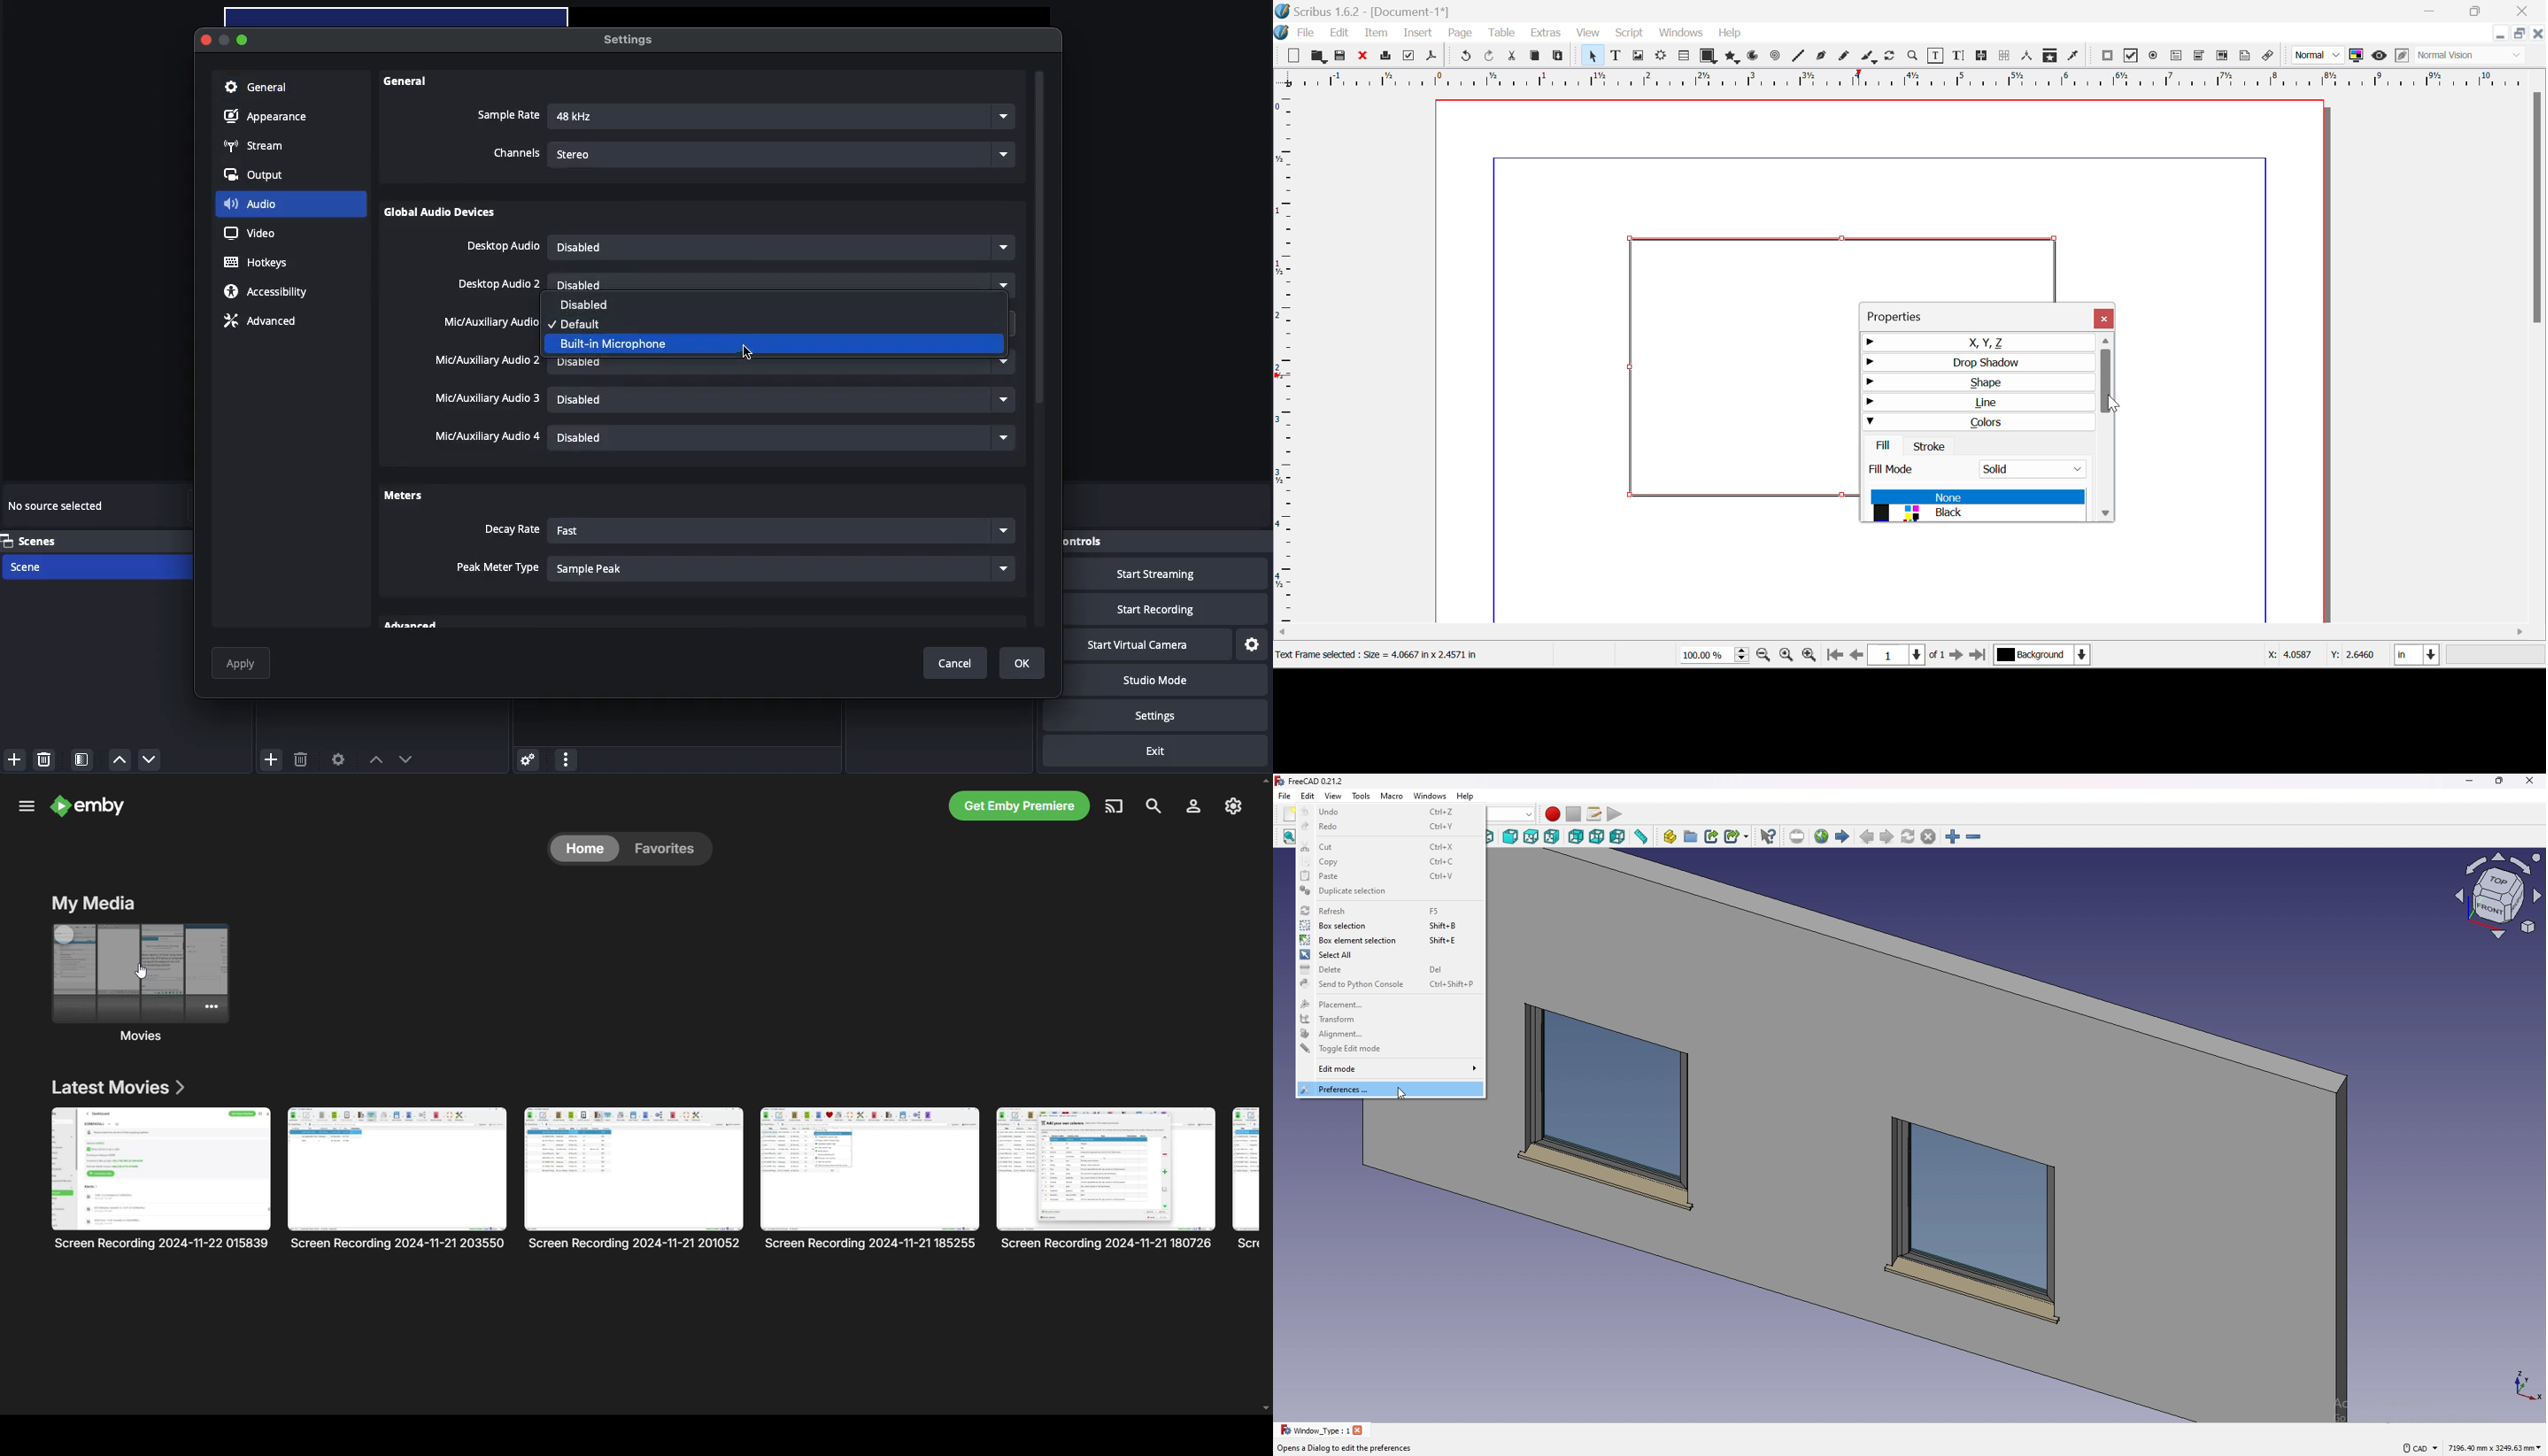 This screenshot has width=2548, height=1456. Describe the element at coordinates (508, 115) in the screenshot. I see `Sample rate` at that location.